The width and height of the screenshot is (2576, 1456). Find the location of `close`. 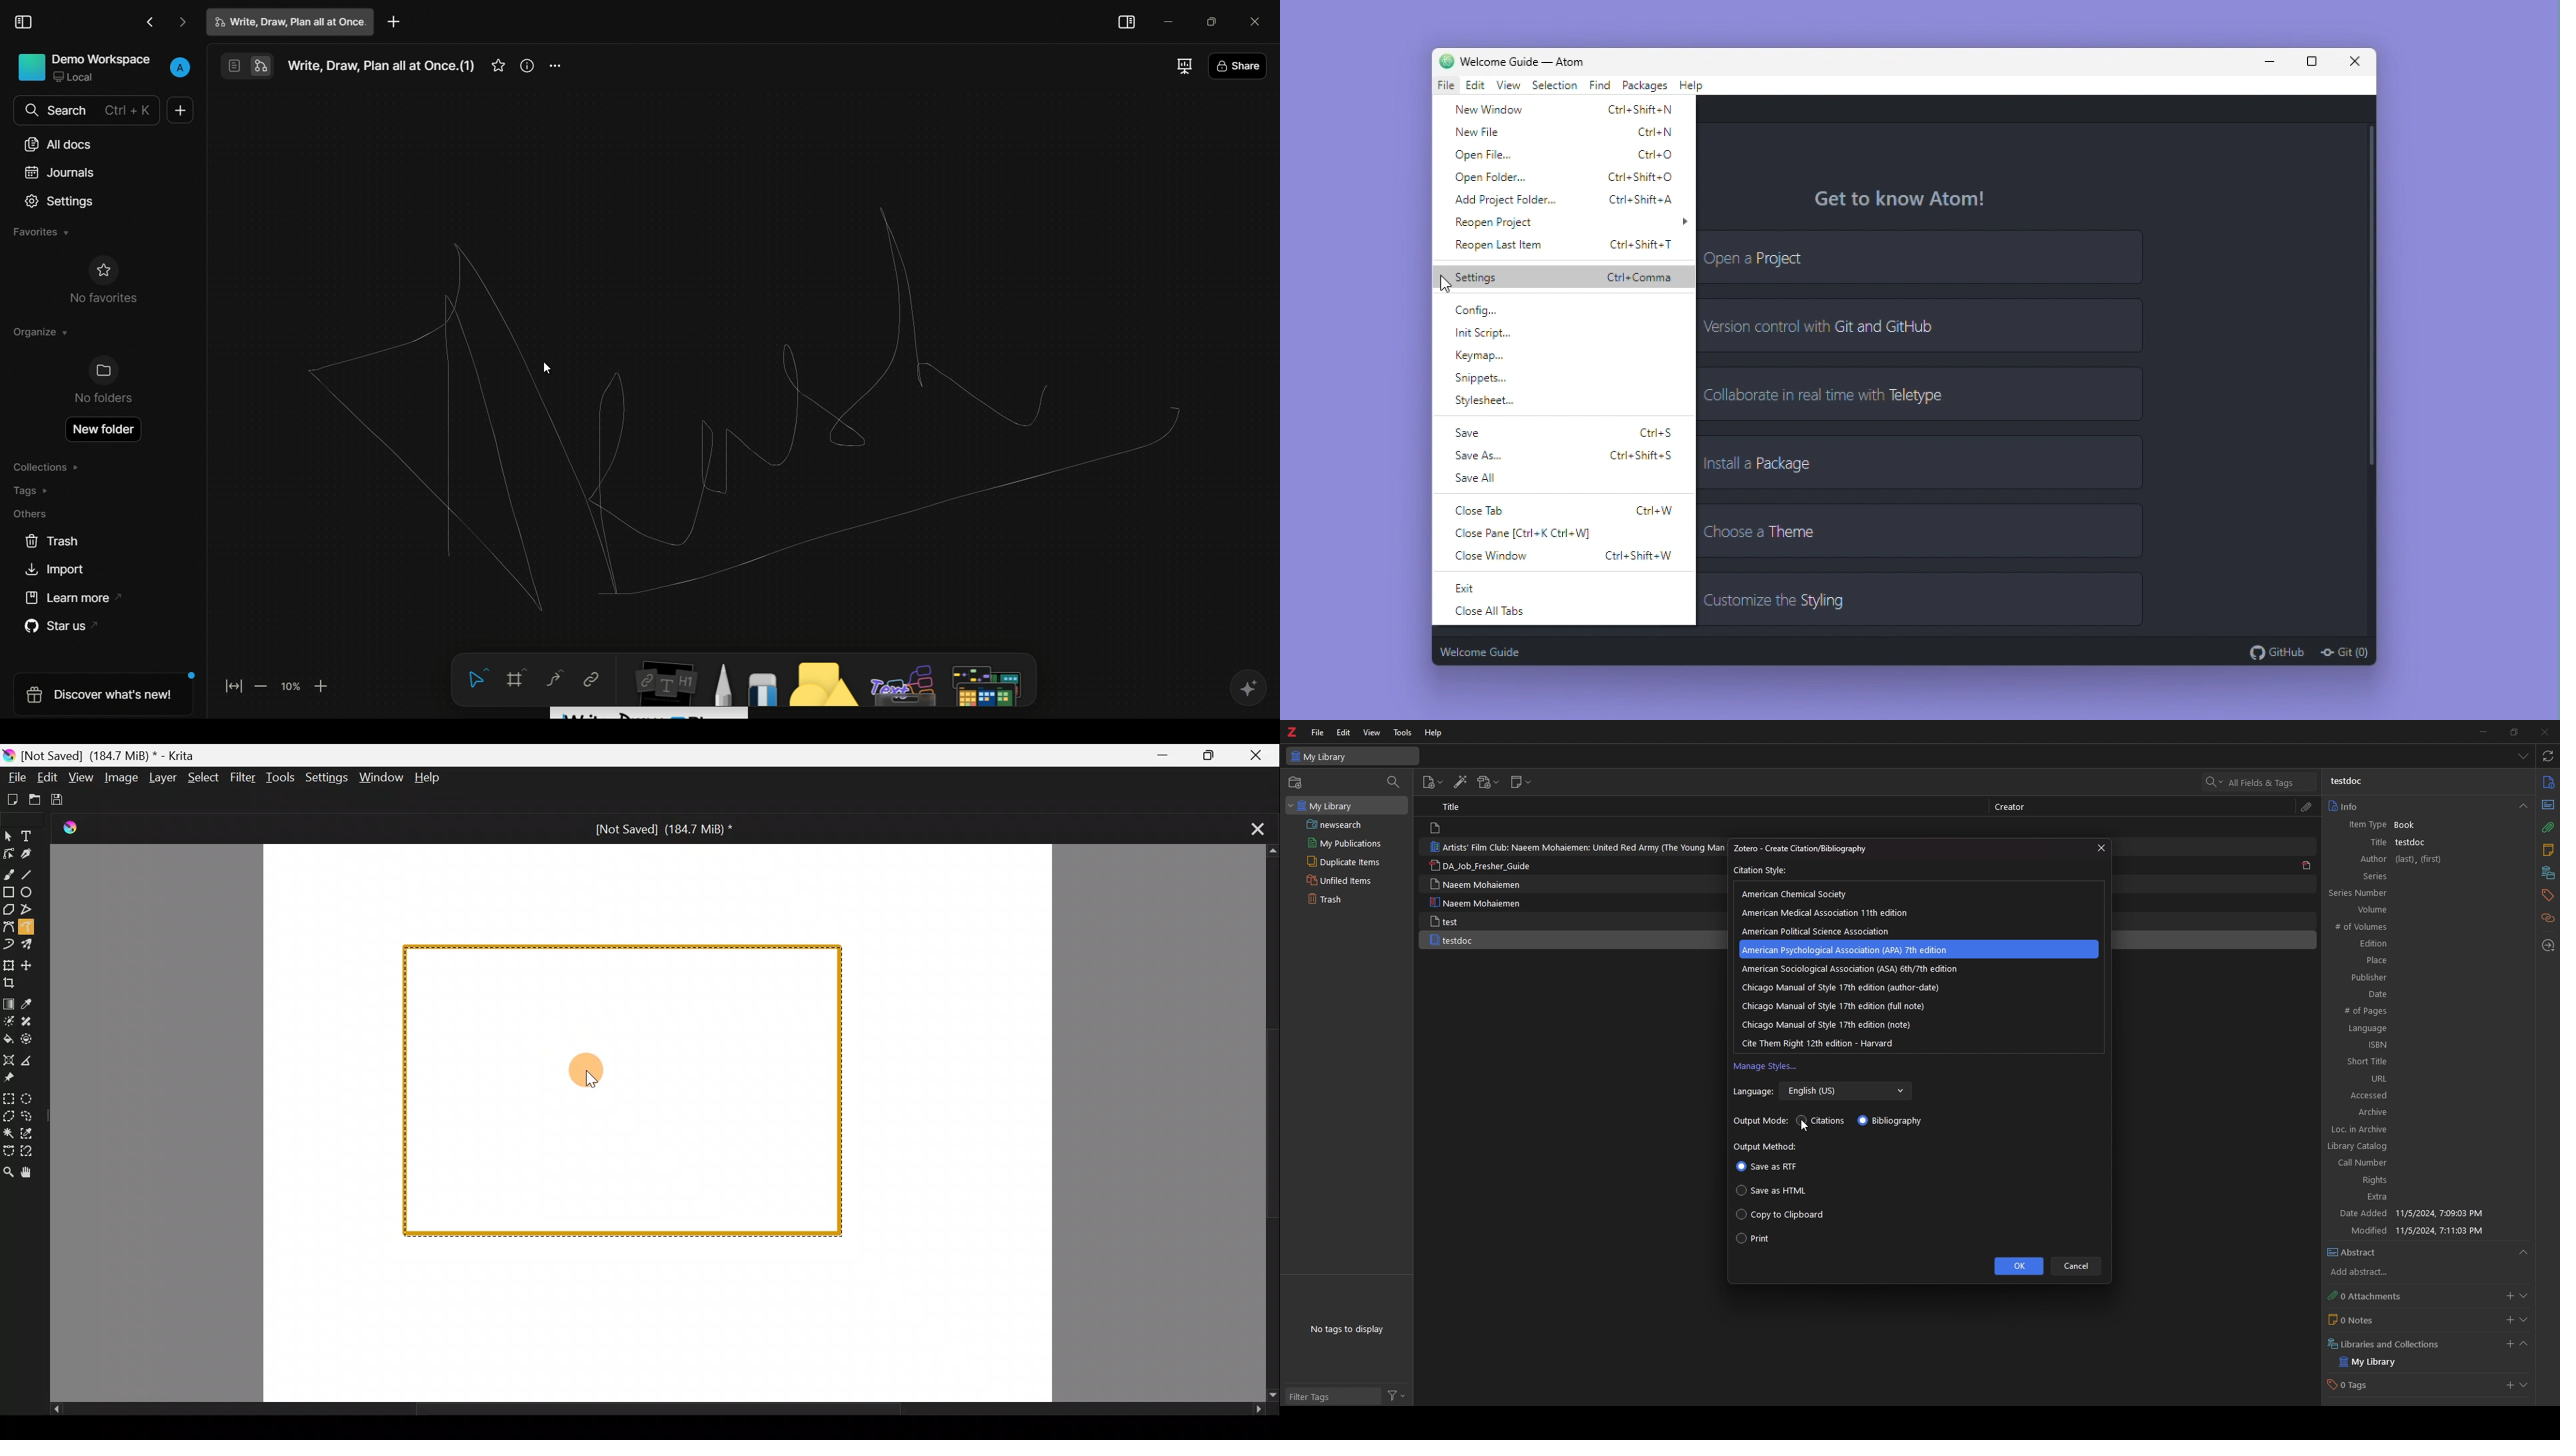

close is located at coordinates (2543, 731).